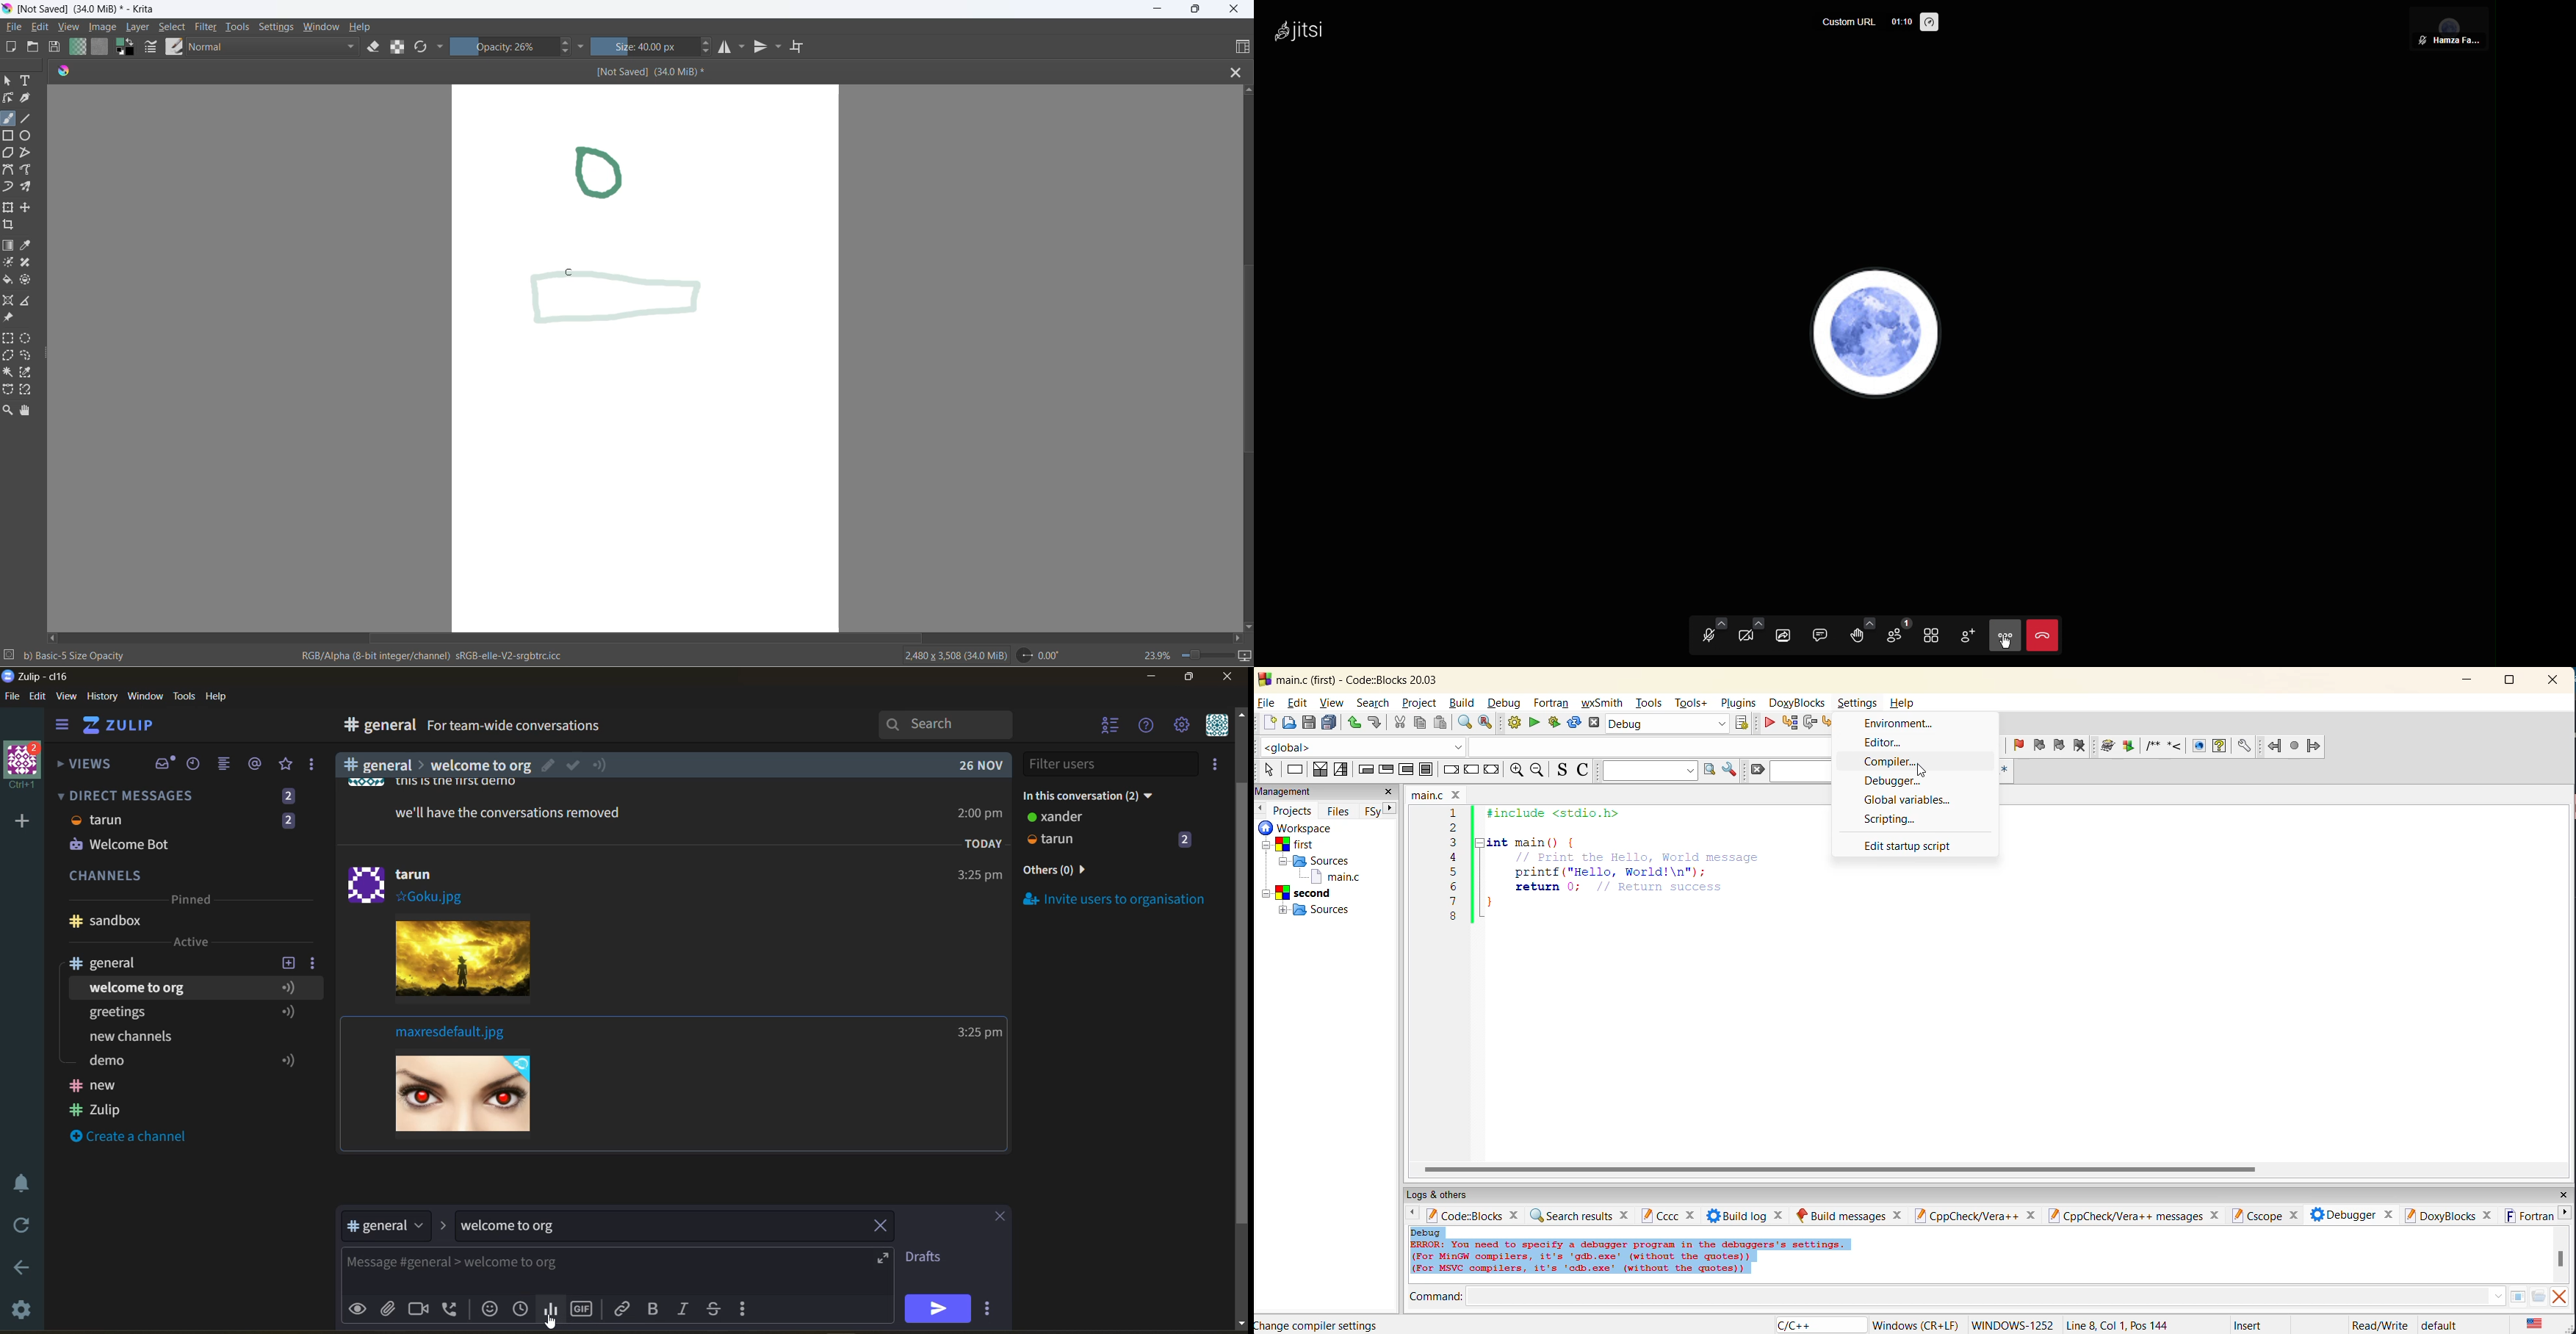 This screenshot has height=1344, width=2576. Describe the element at coordinates (755, 728) in the screenshot. I see `help` at that location.